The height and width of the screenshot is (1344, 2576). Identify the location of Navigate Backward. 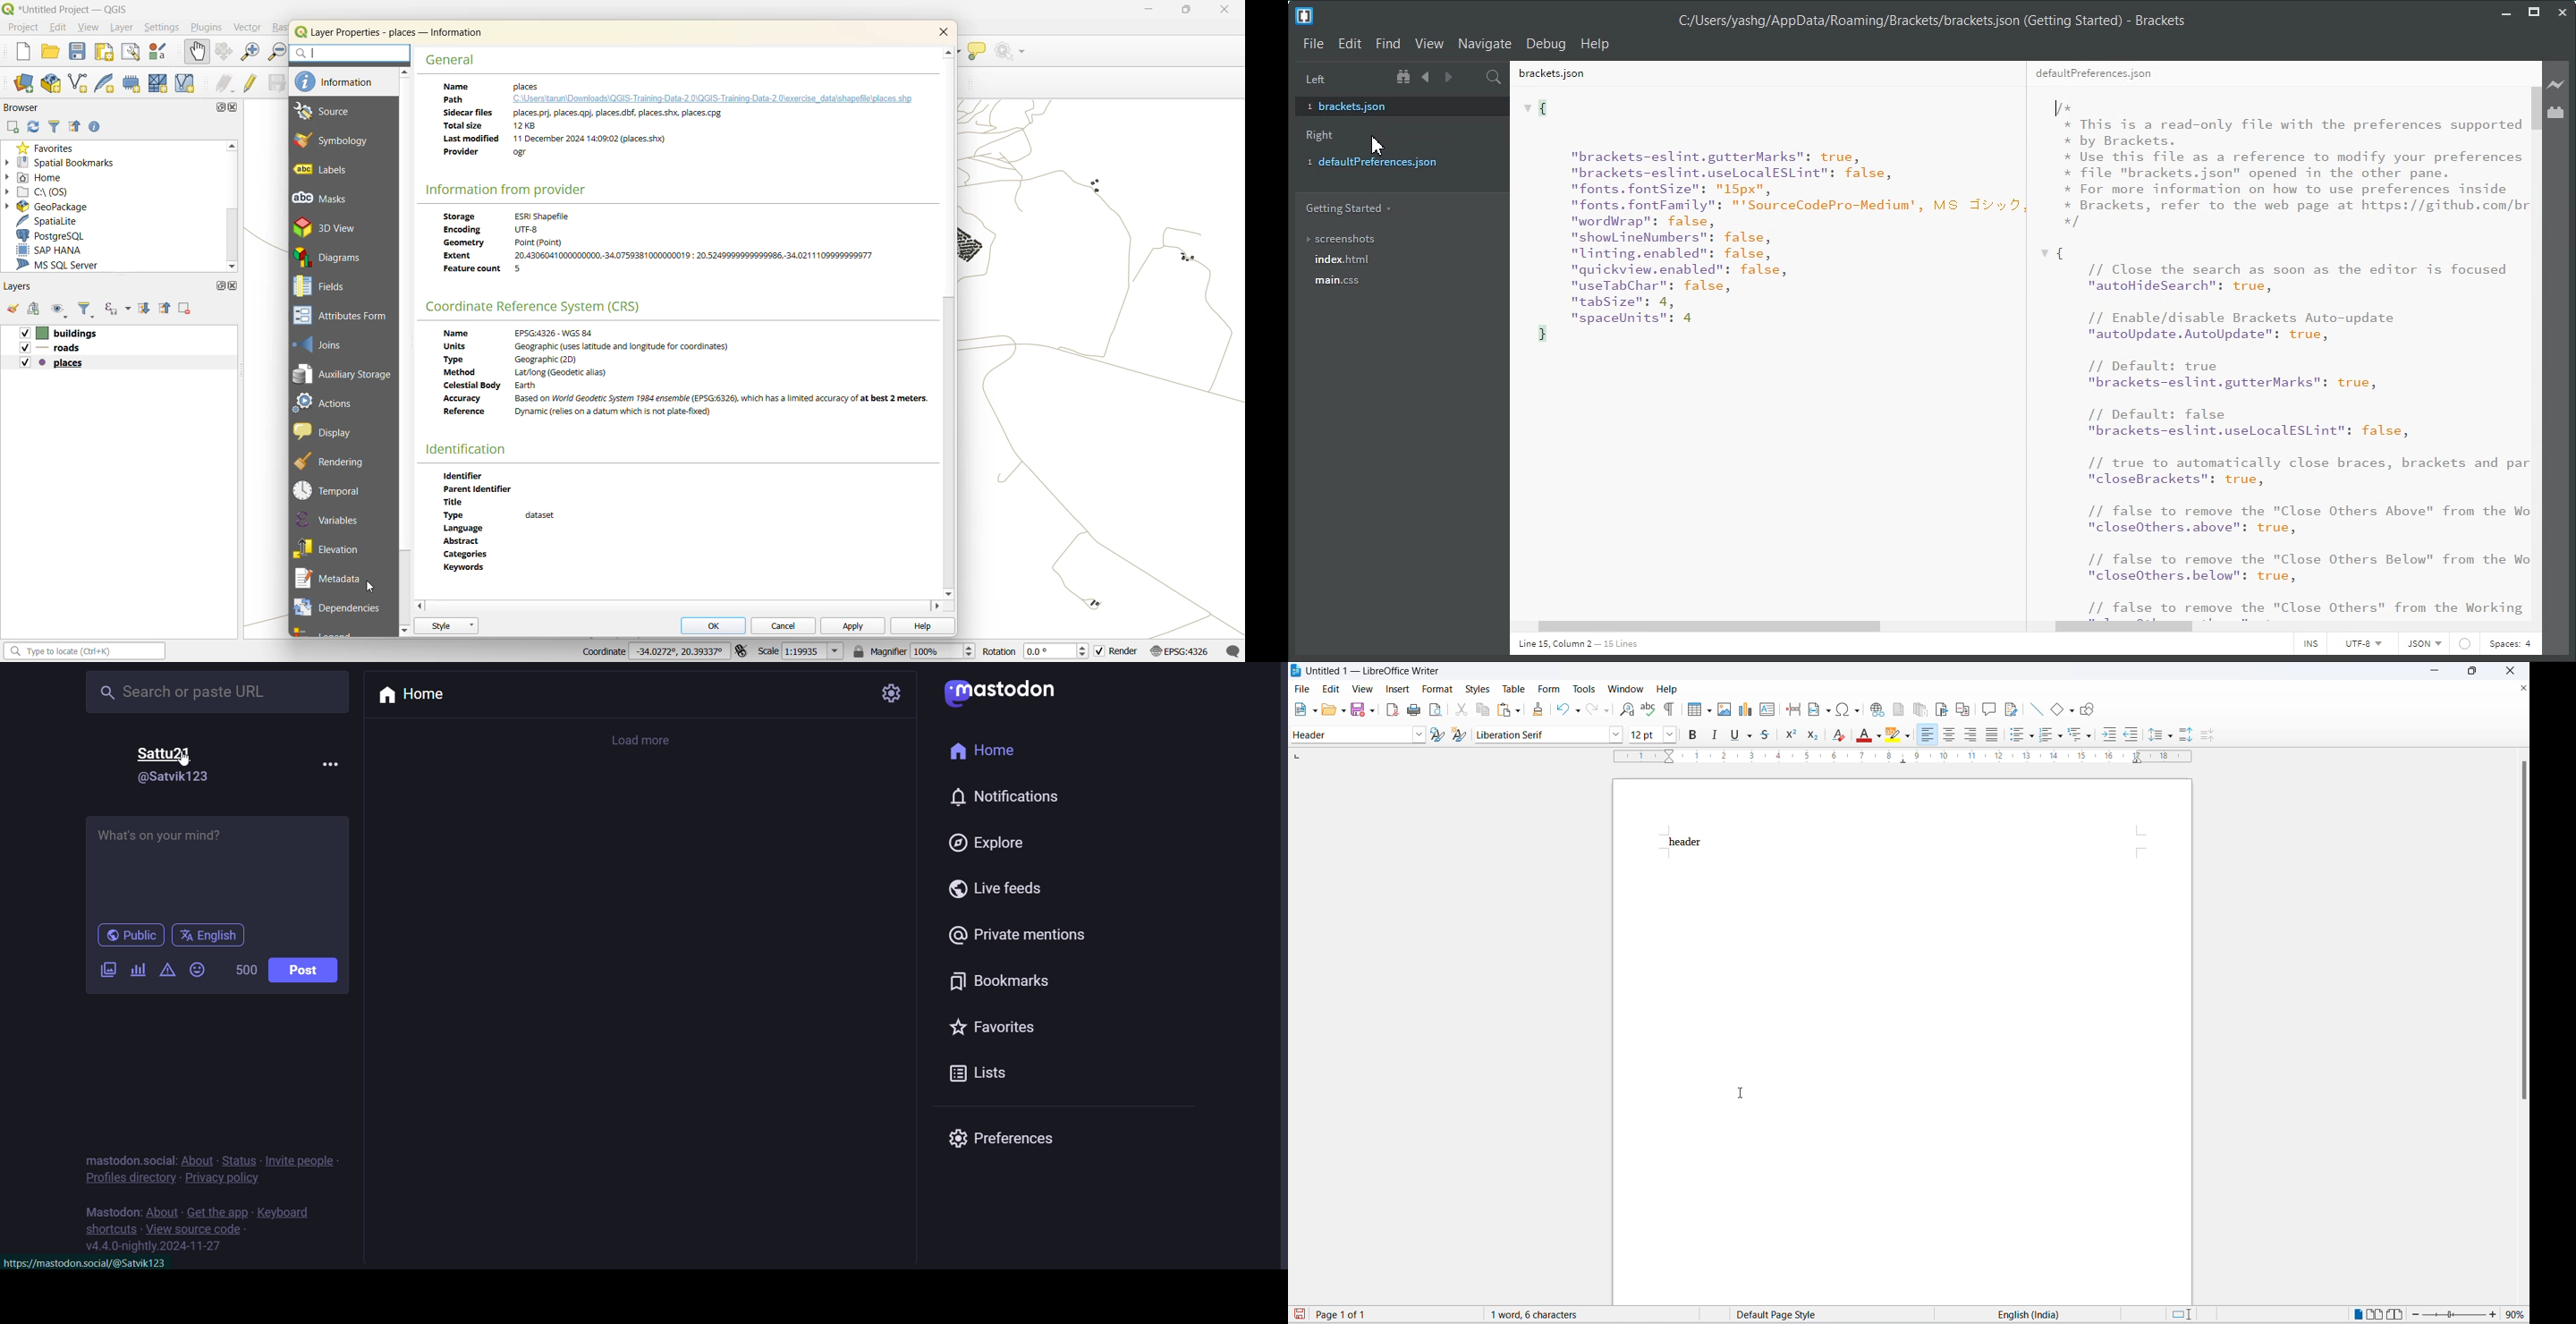
(1426, 77).